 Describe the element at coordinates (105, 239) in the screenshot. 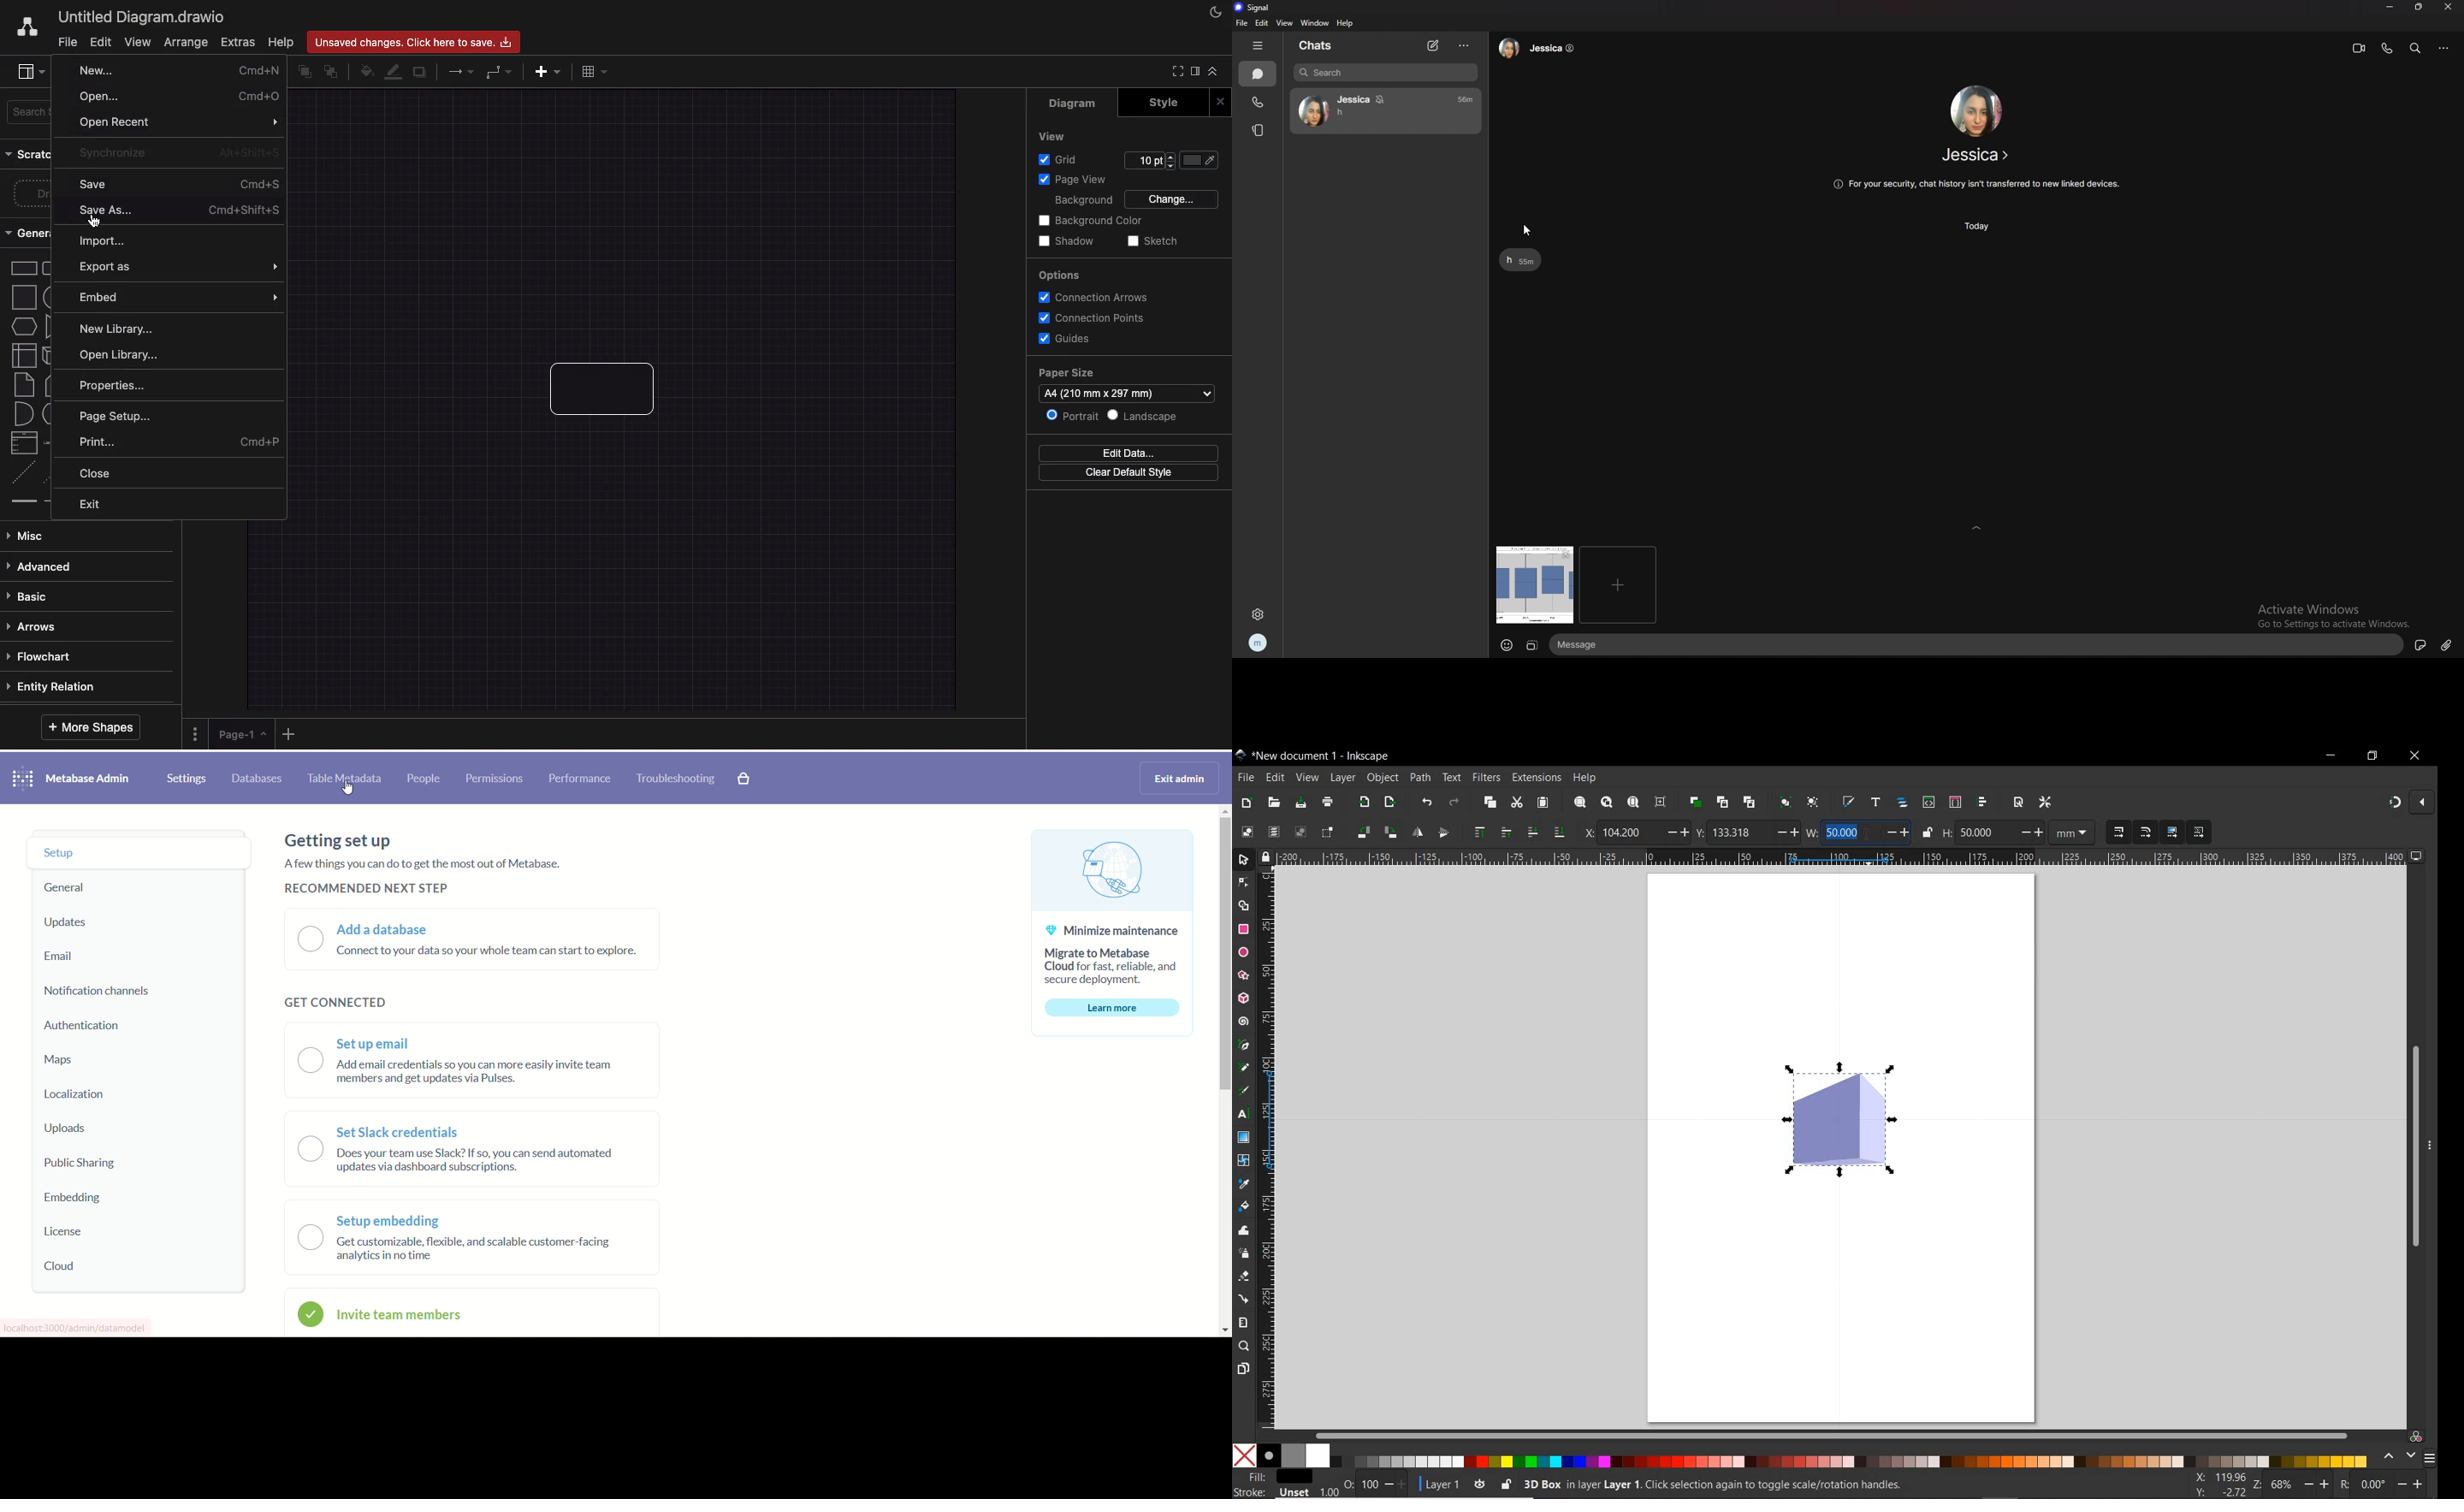

I see `Import` at that location.